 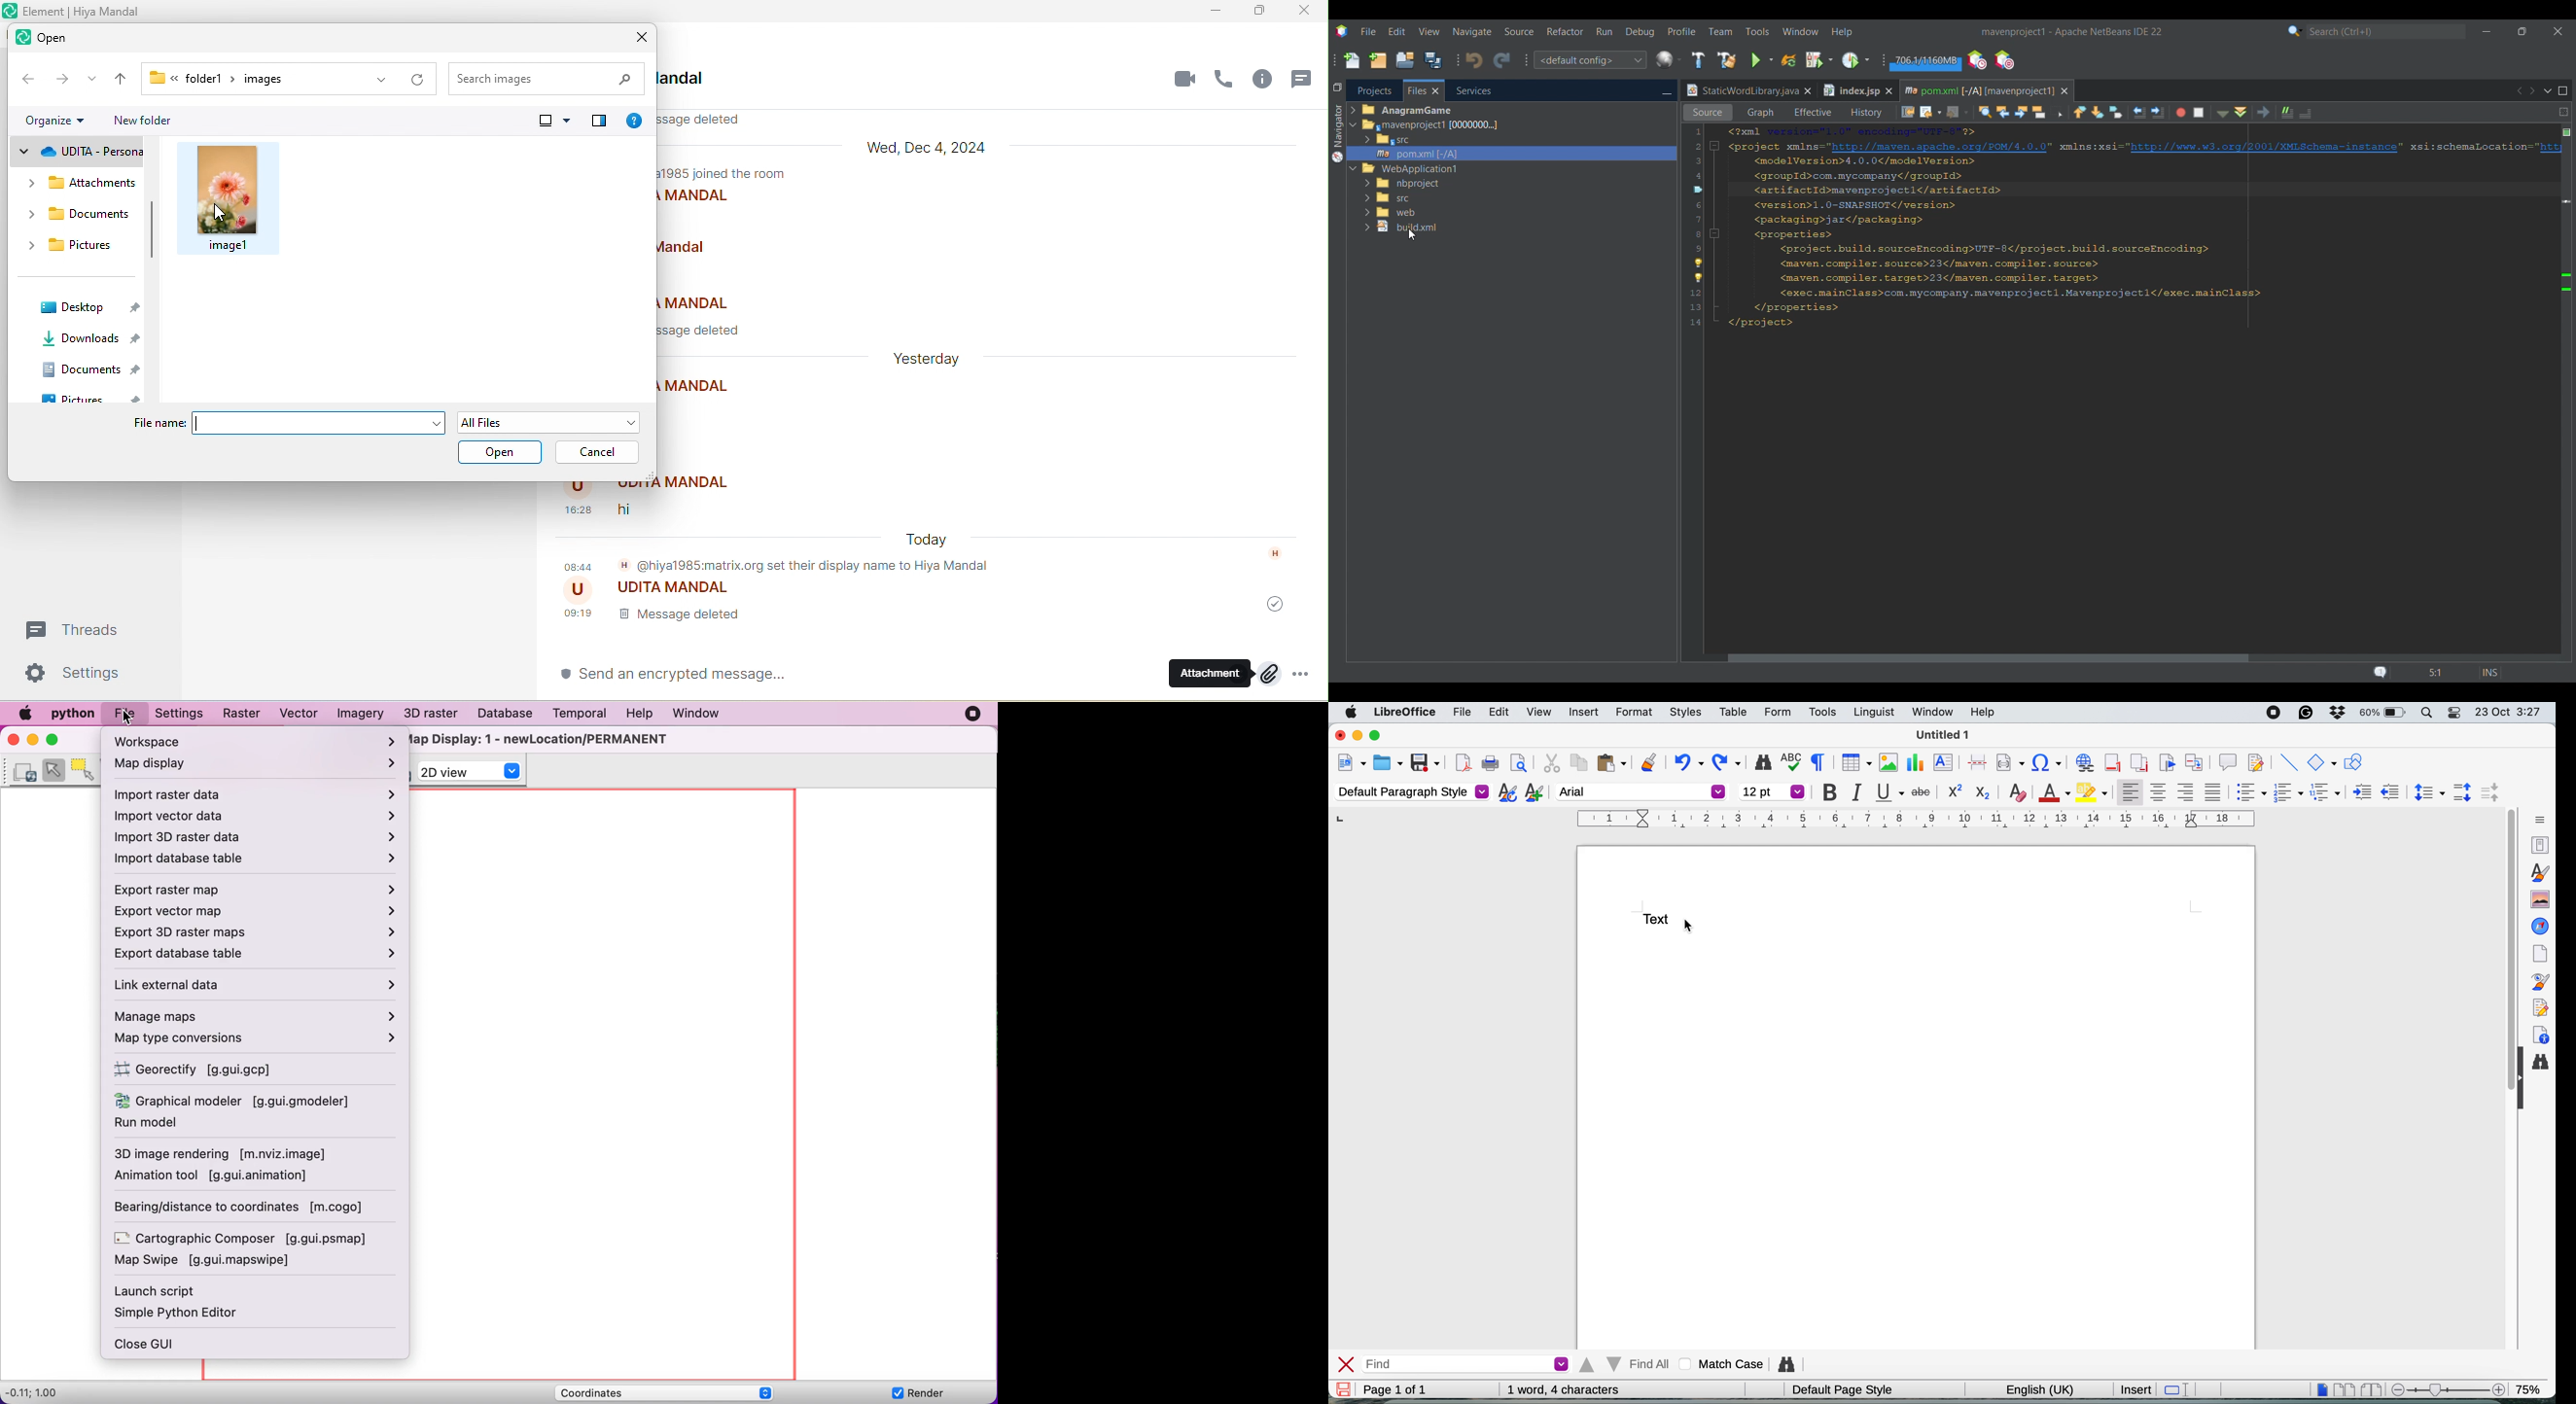 What do you see at coordinates (1719, 1364) in the screenshot?
I see `match case` at bounding box center [1719, 1364].